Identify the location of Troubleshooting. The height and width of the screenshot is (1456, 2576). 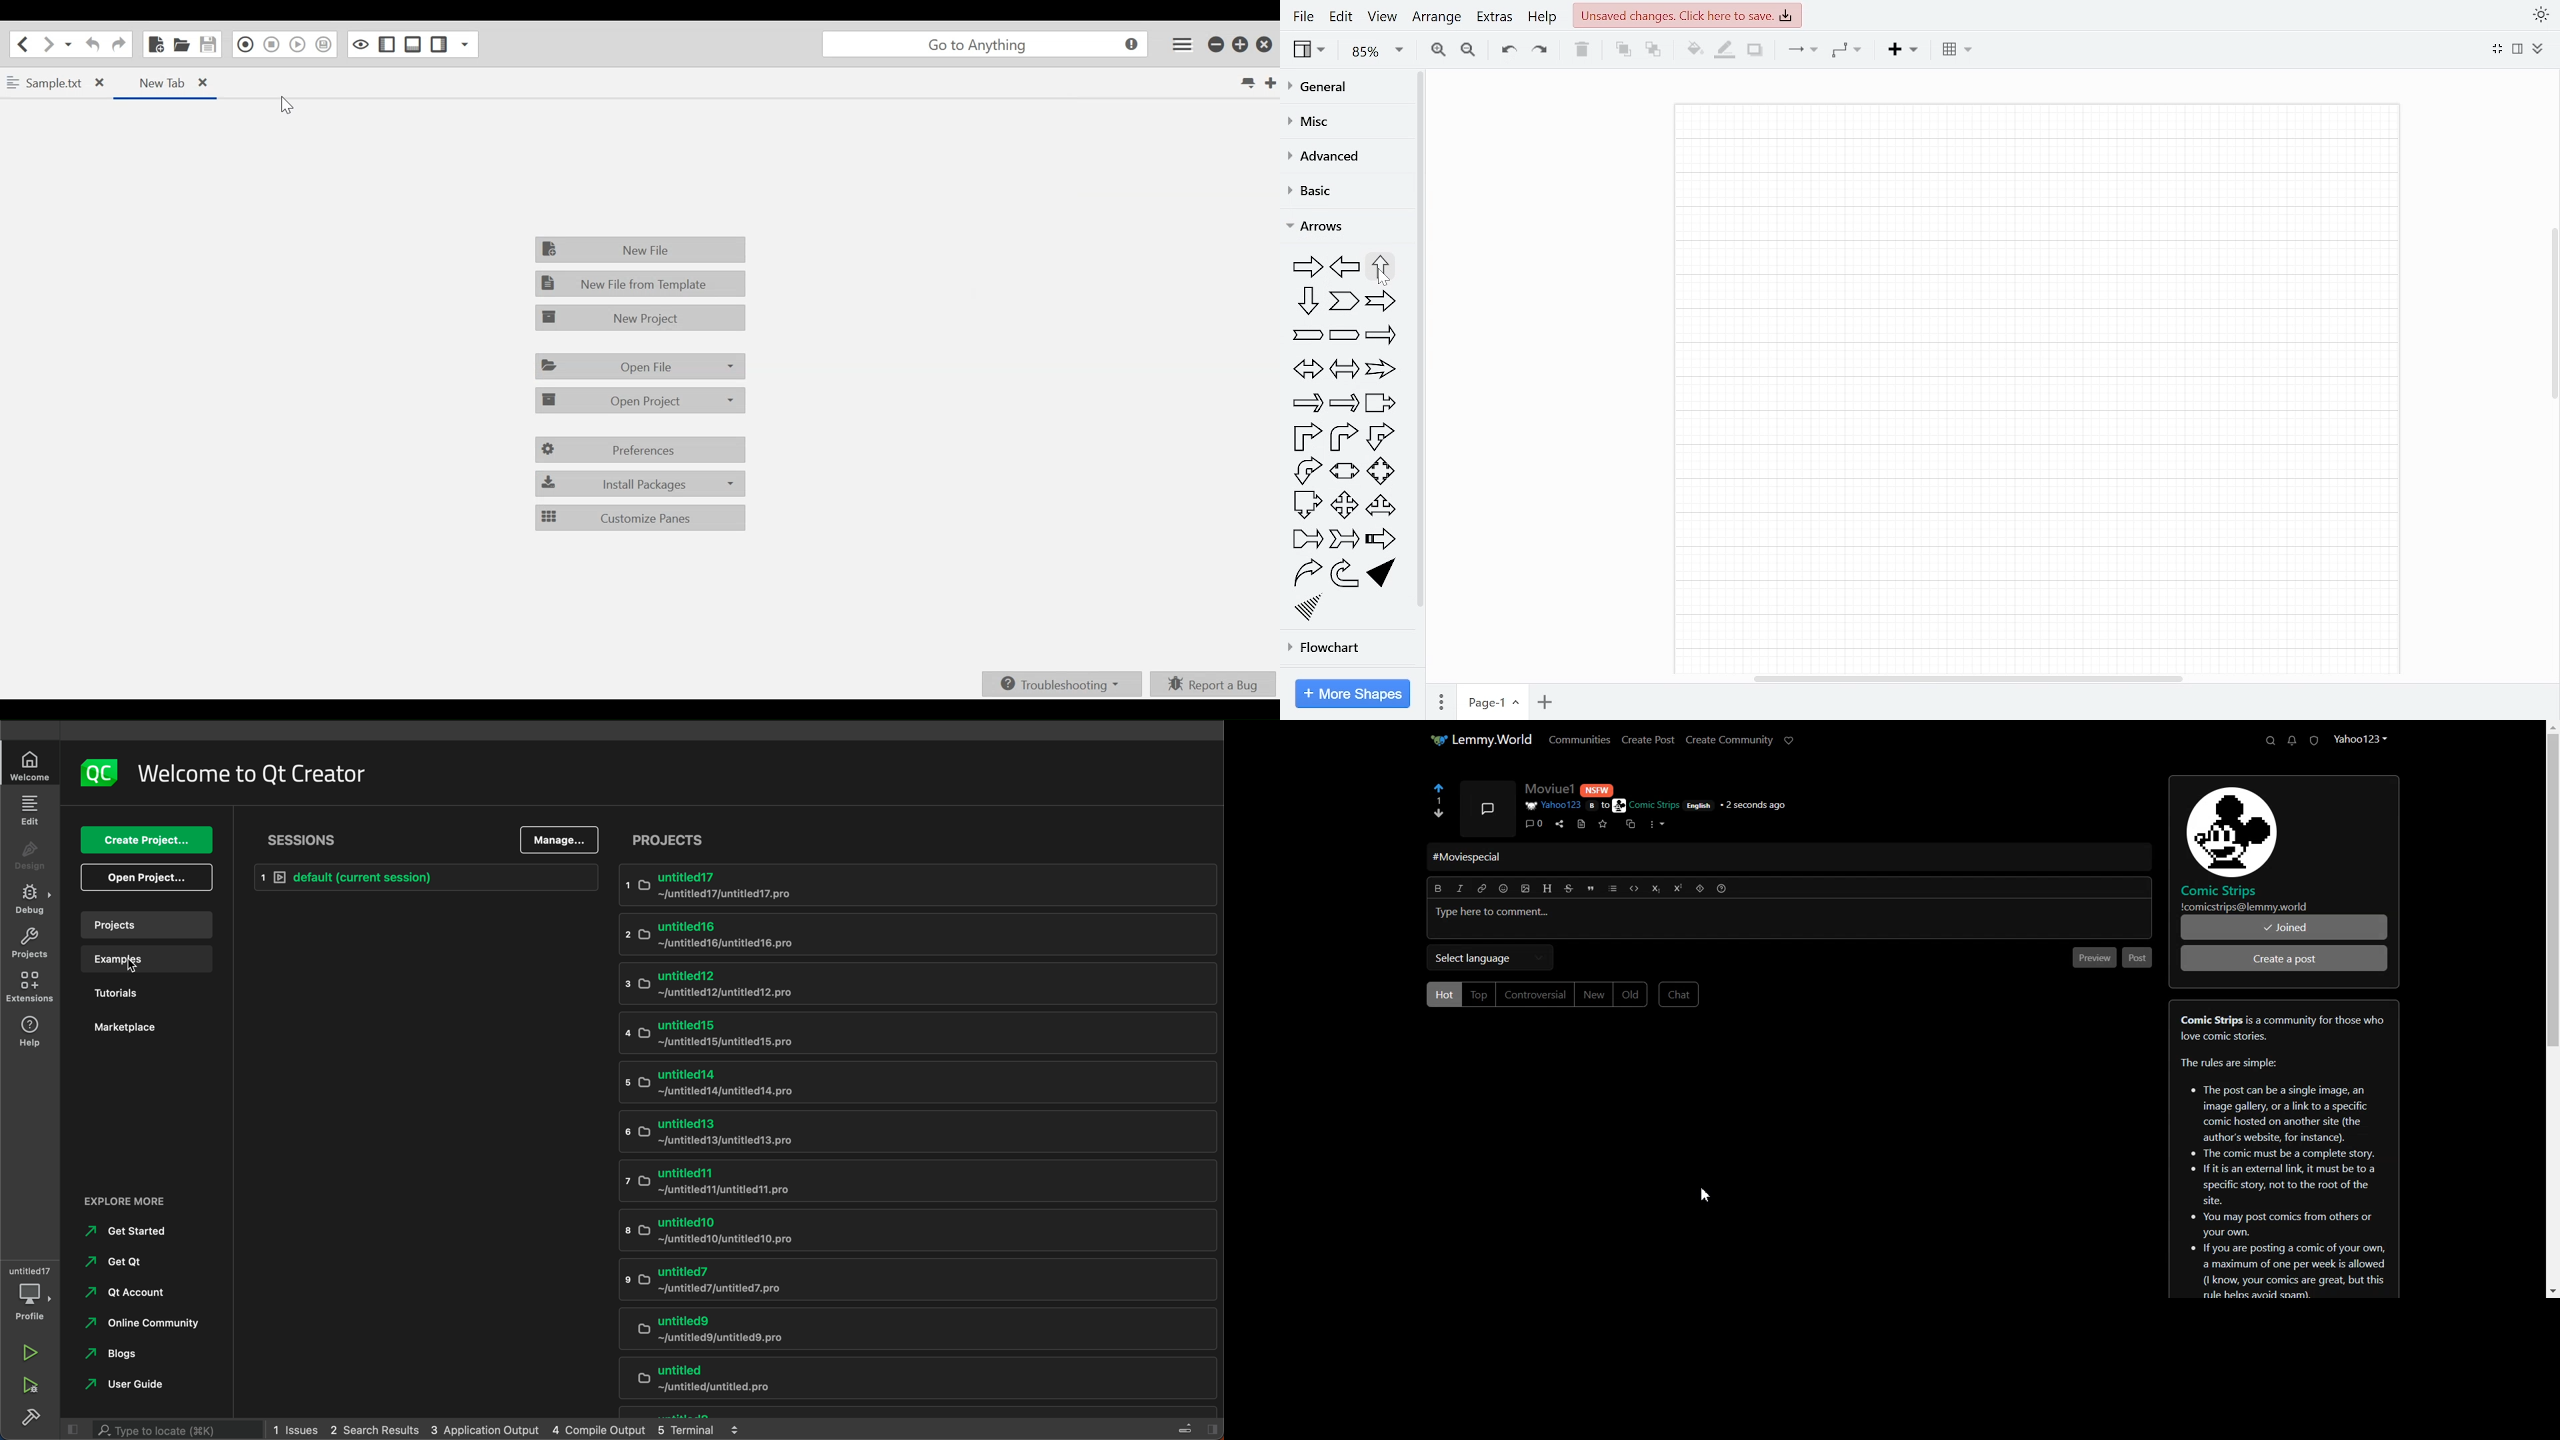
(1061, 682).